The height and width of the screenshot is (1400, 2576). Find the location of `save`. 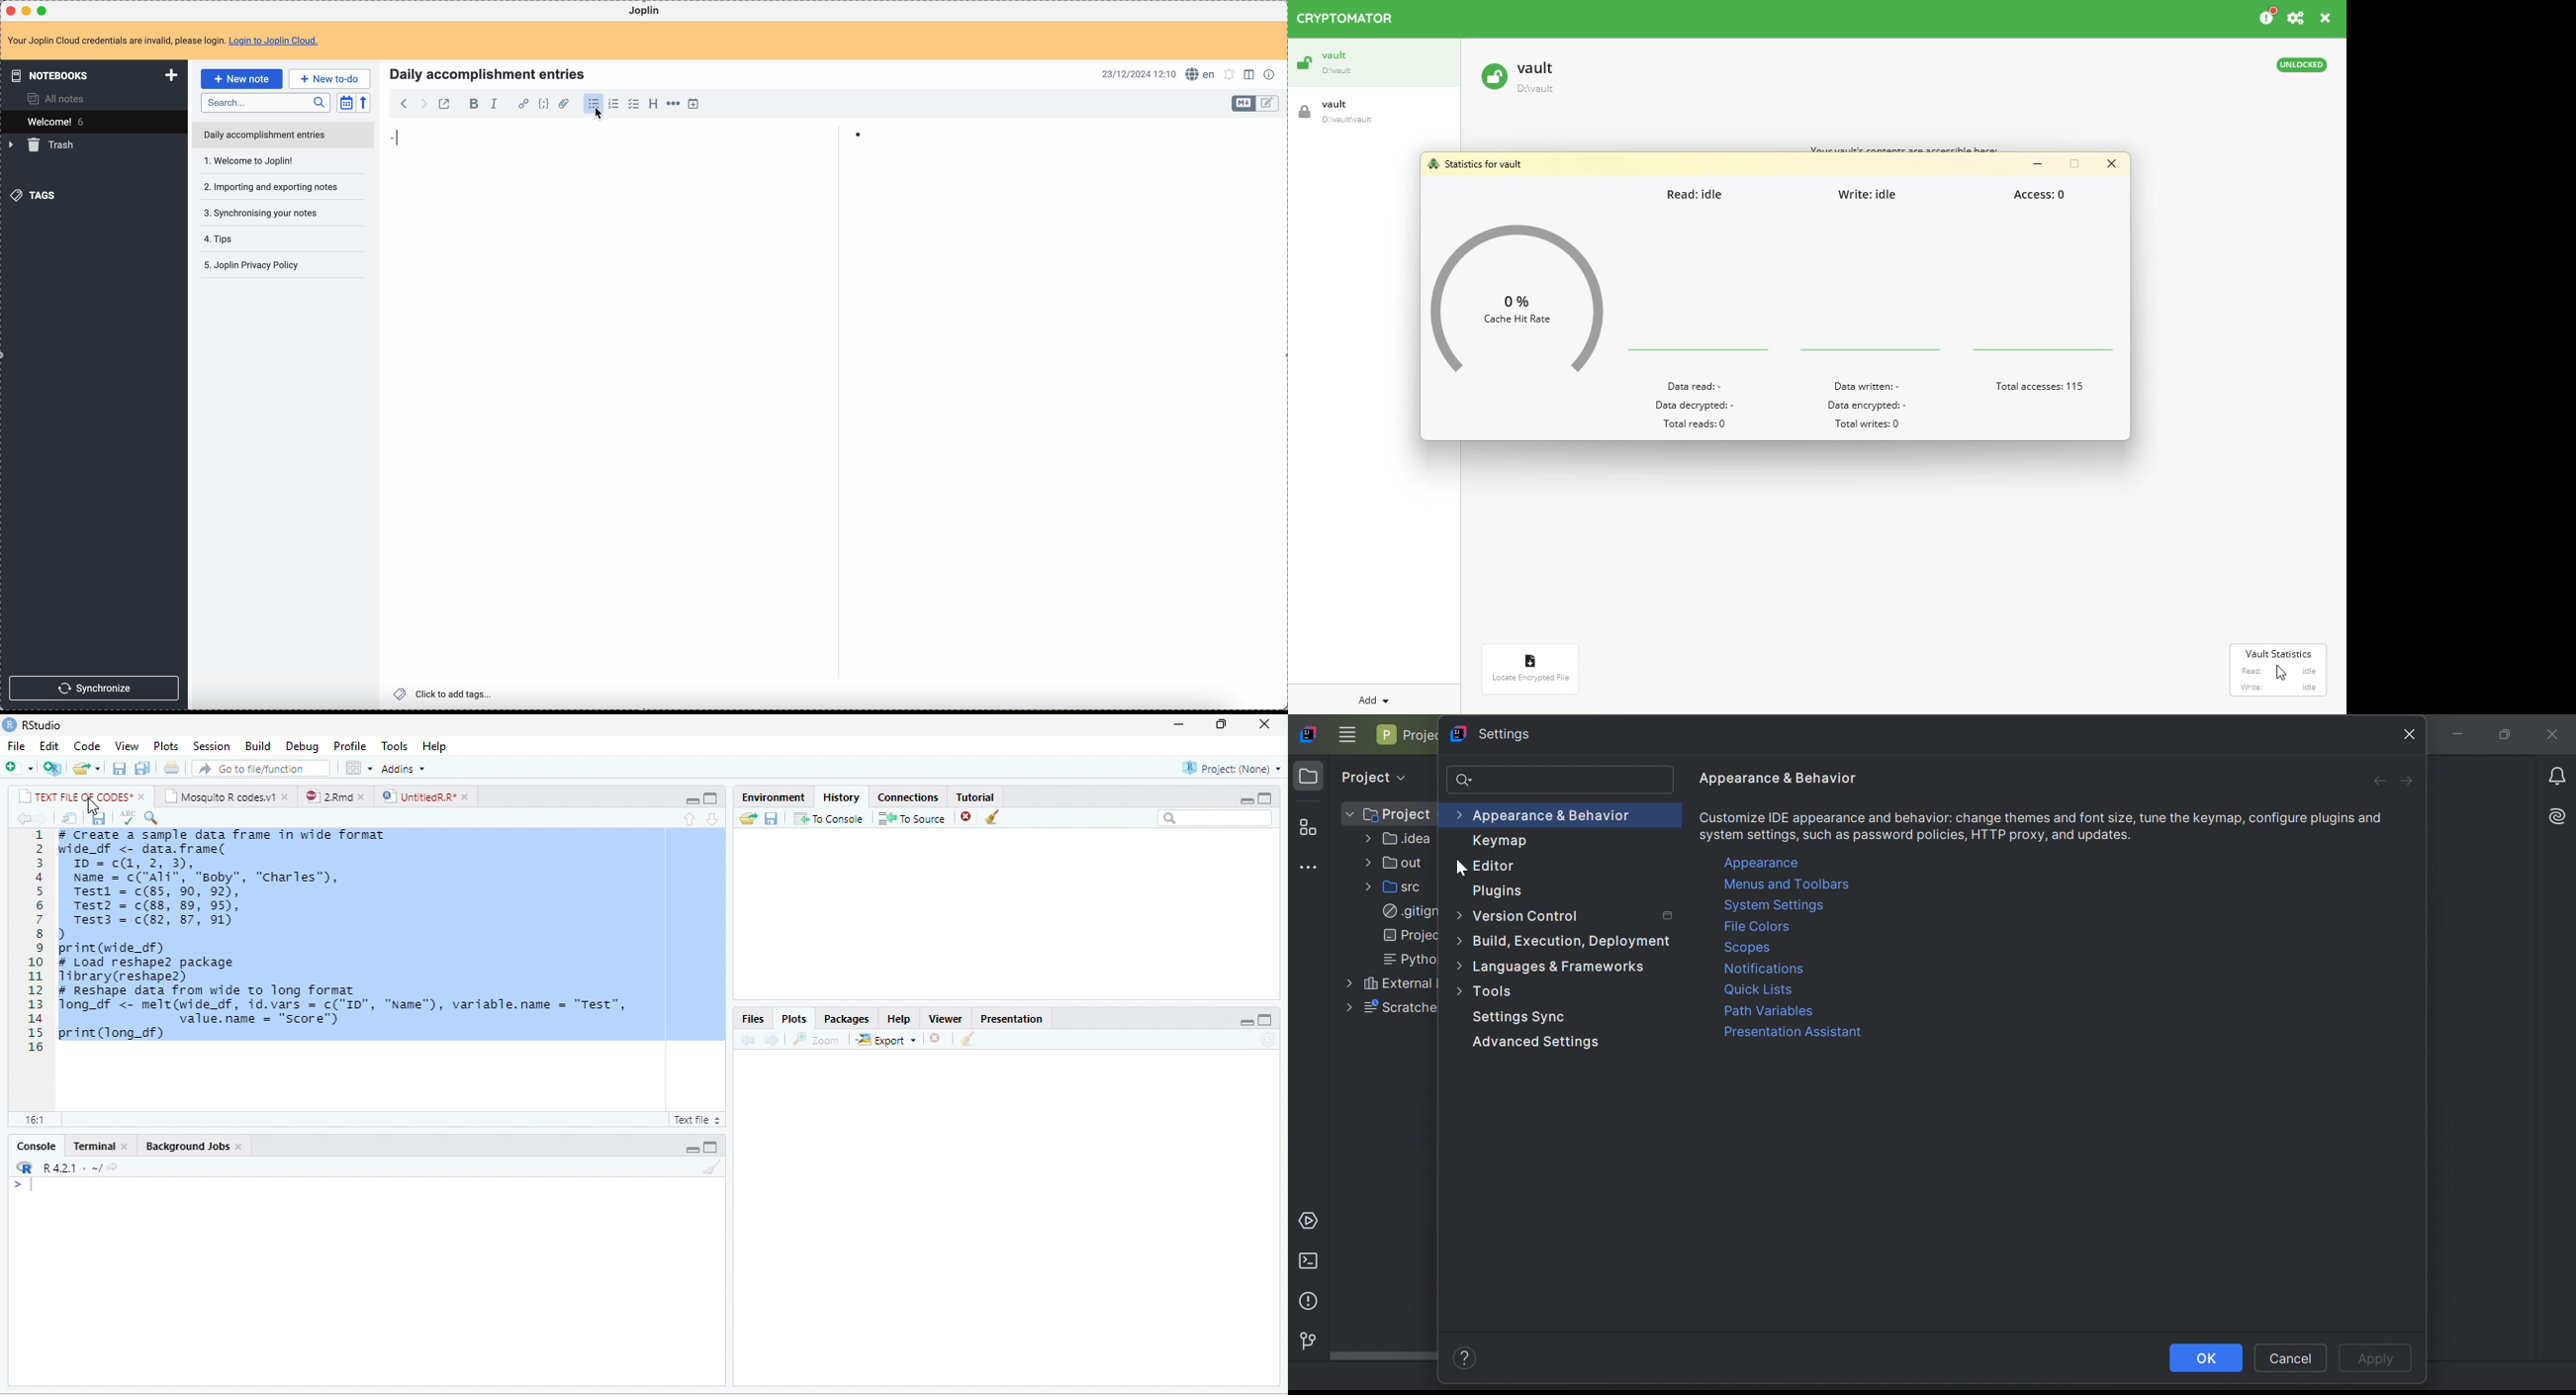

save is located at coordinates (772, 817).